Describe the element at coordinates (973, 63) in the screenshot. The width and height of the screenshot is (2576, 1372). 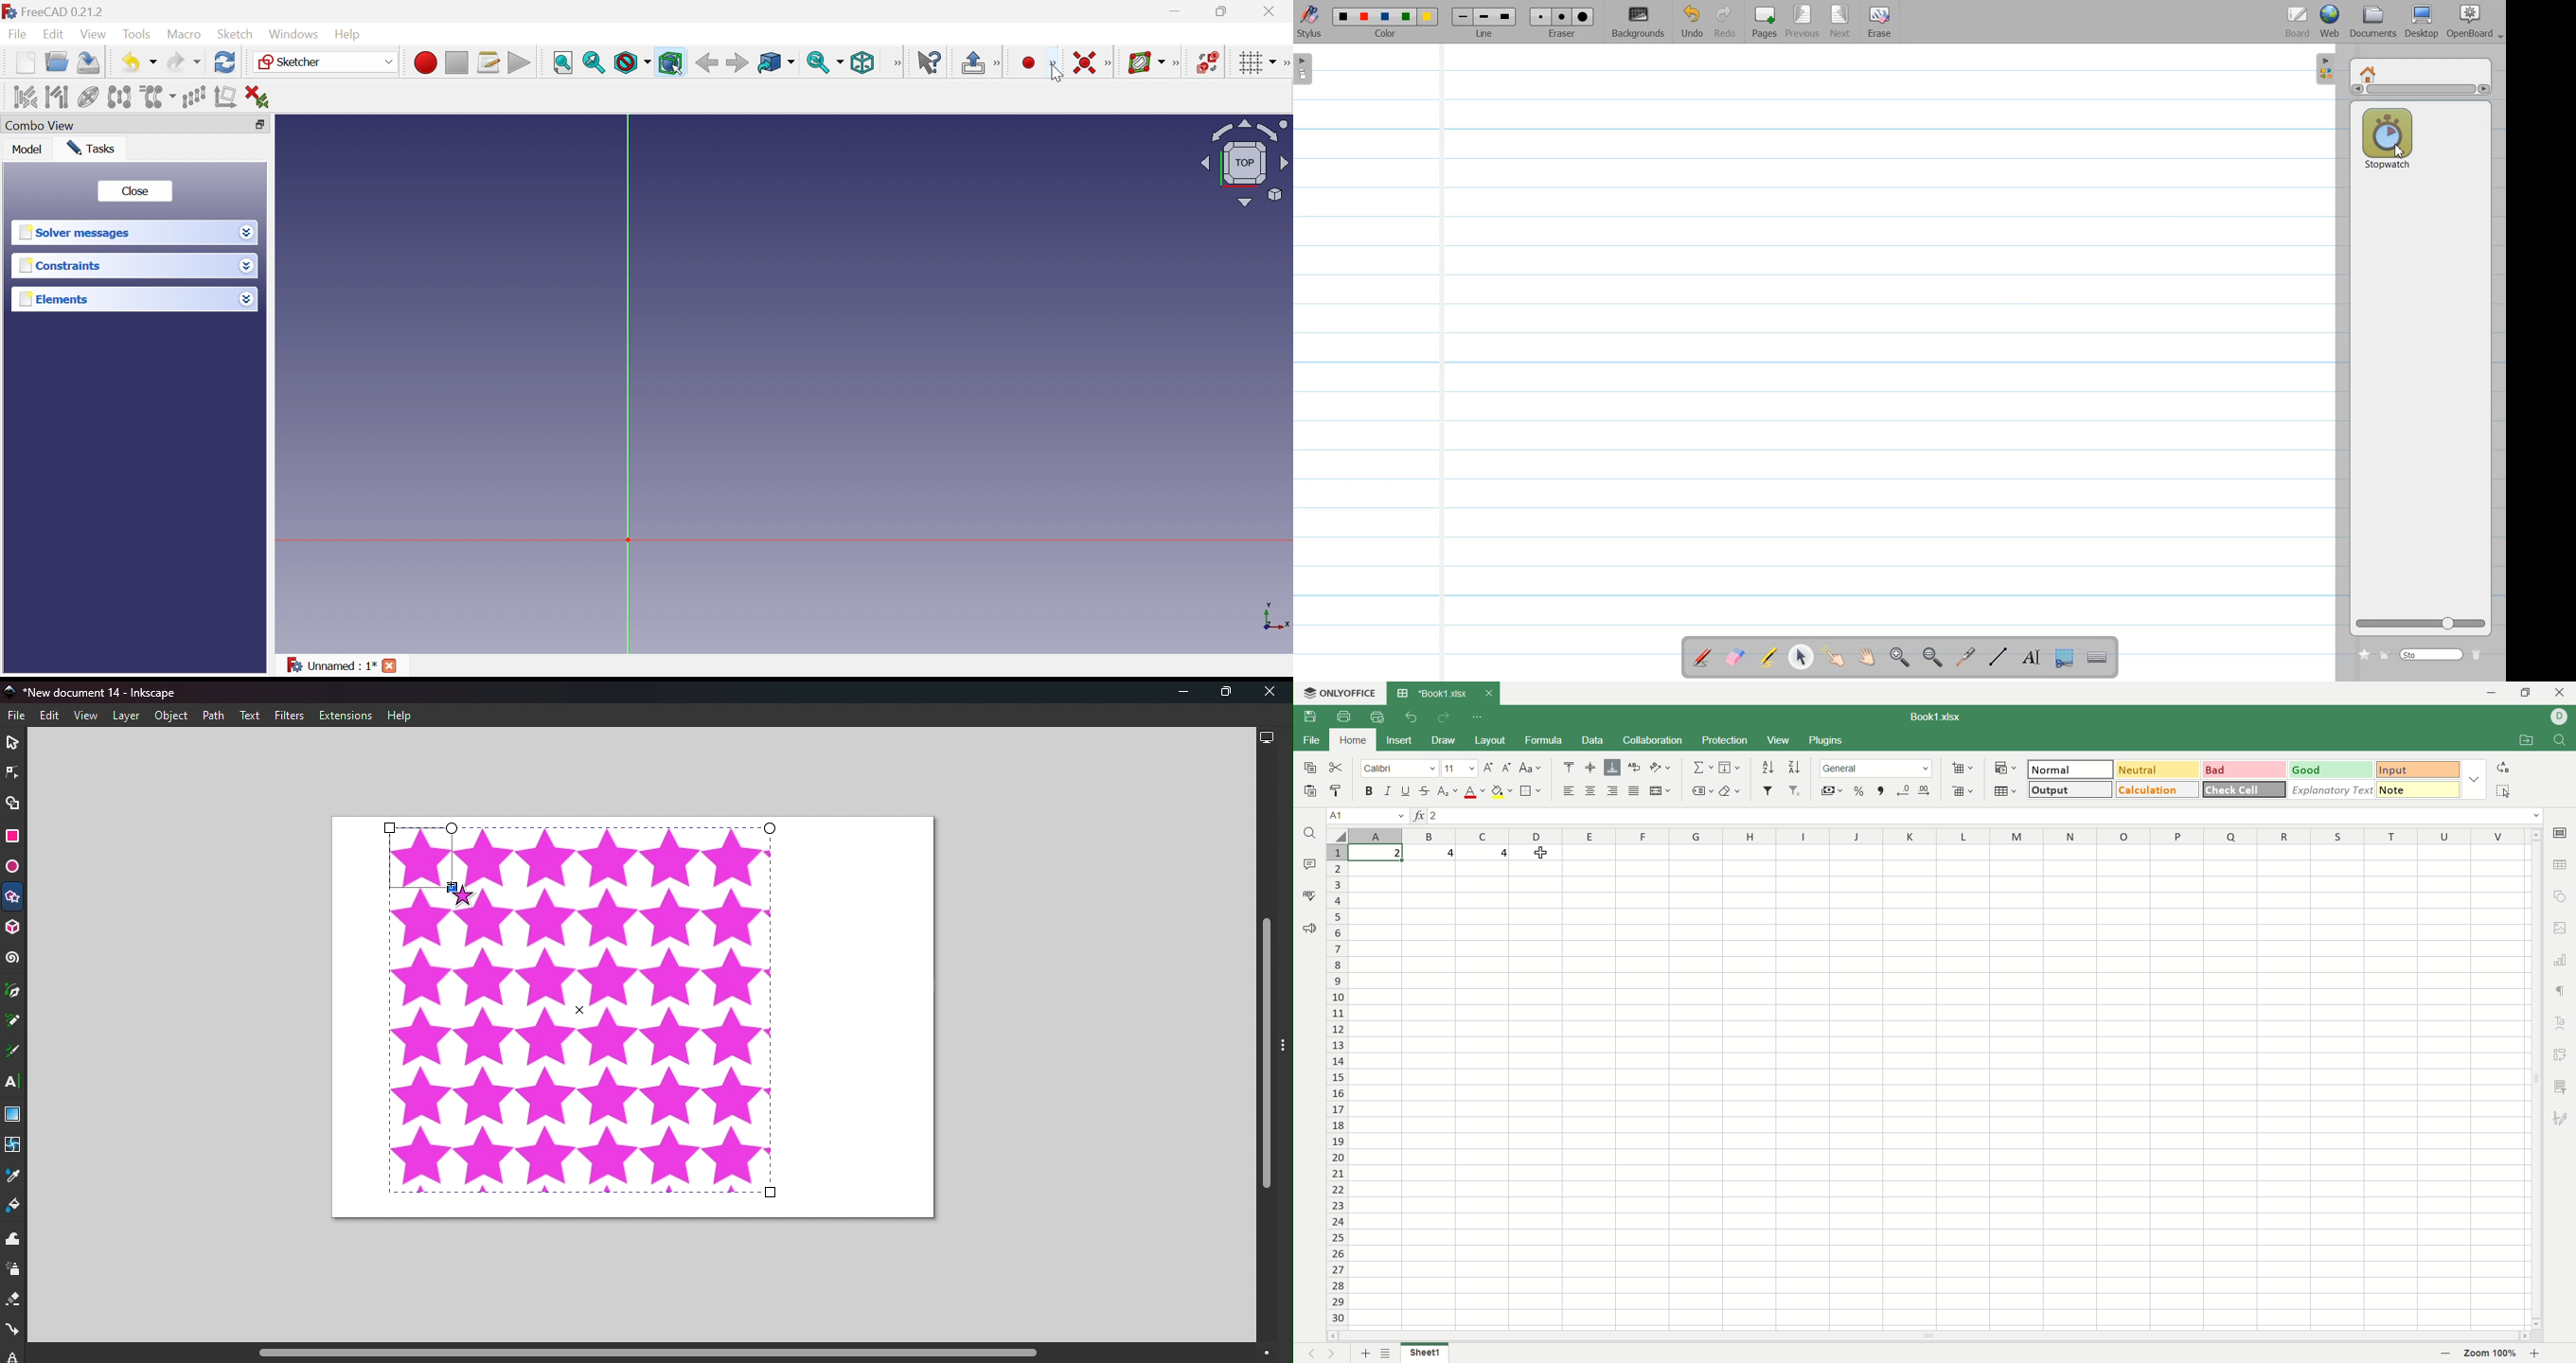
I see `Leave sketch` at that location.